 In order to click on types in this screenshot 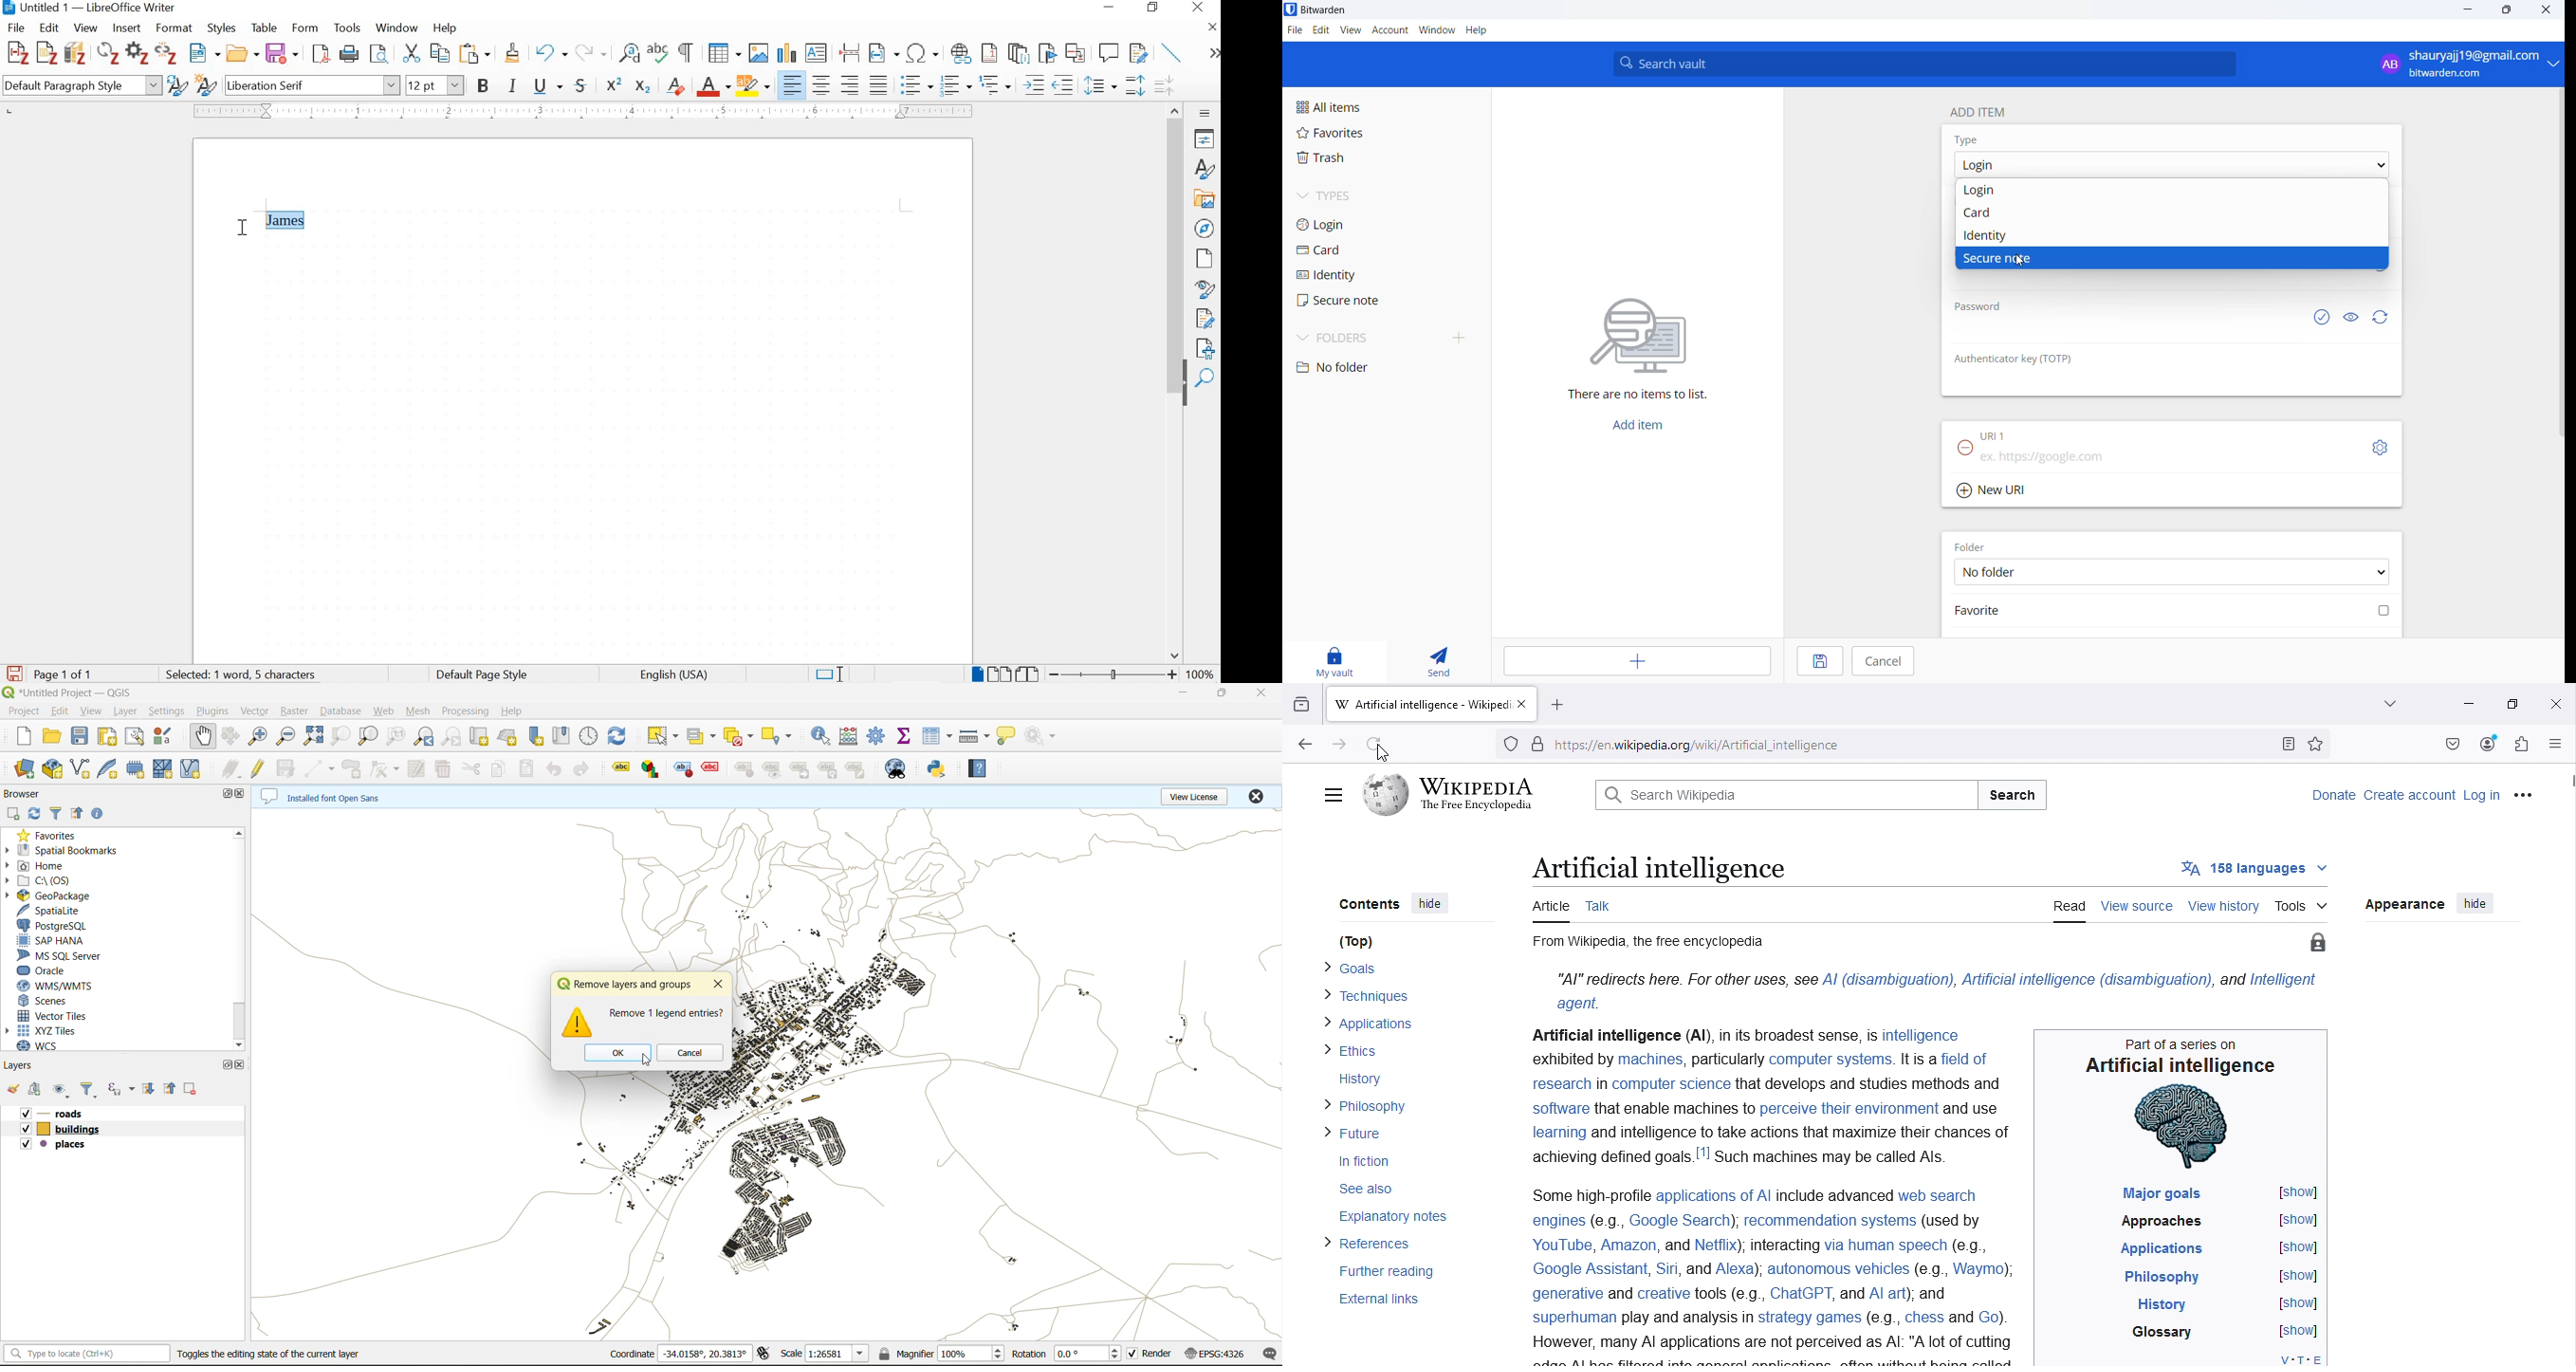, I will do `click(1346, 196)`.